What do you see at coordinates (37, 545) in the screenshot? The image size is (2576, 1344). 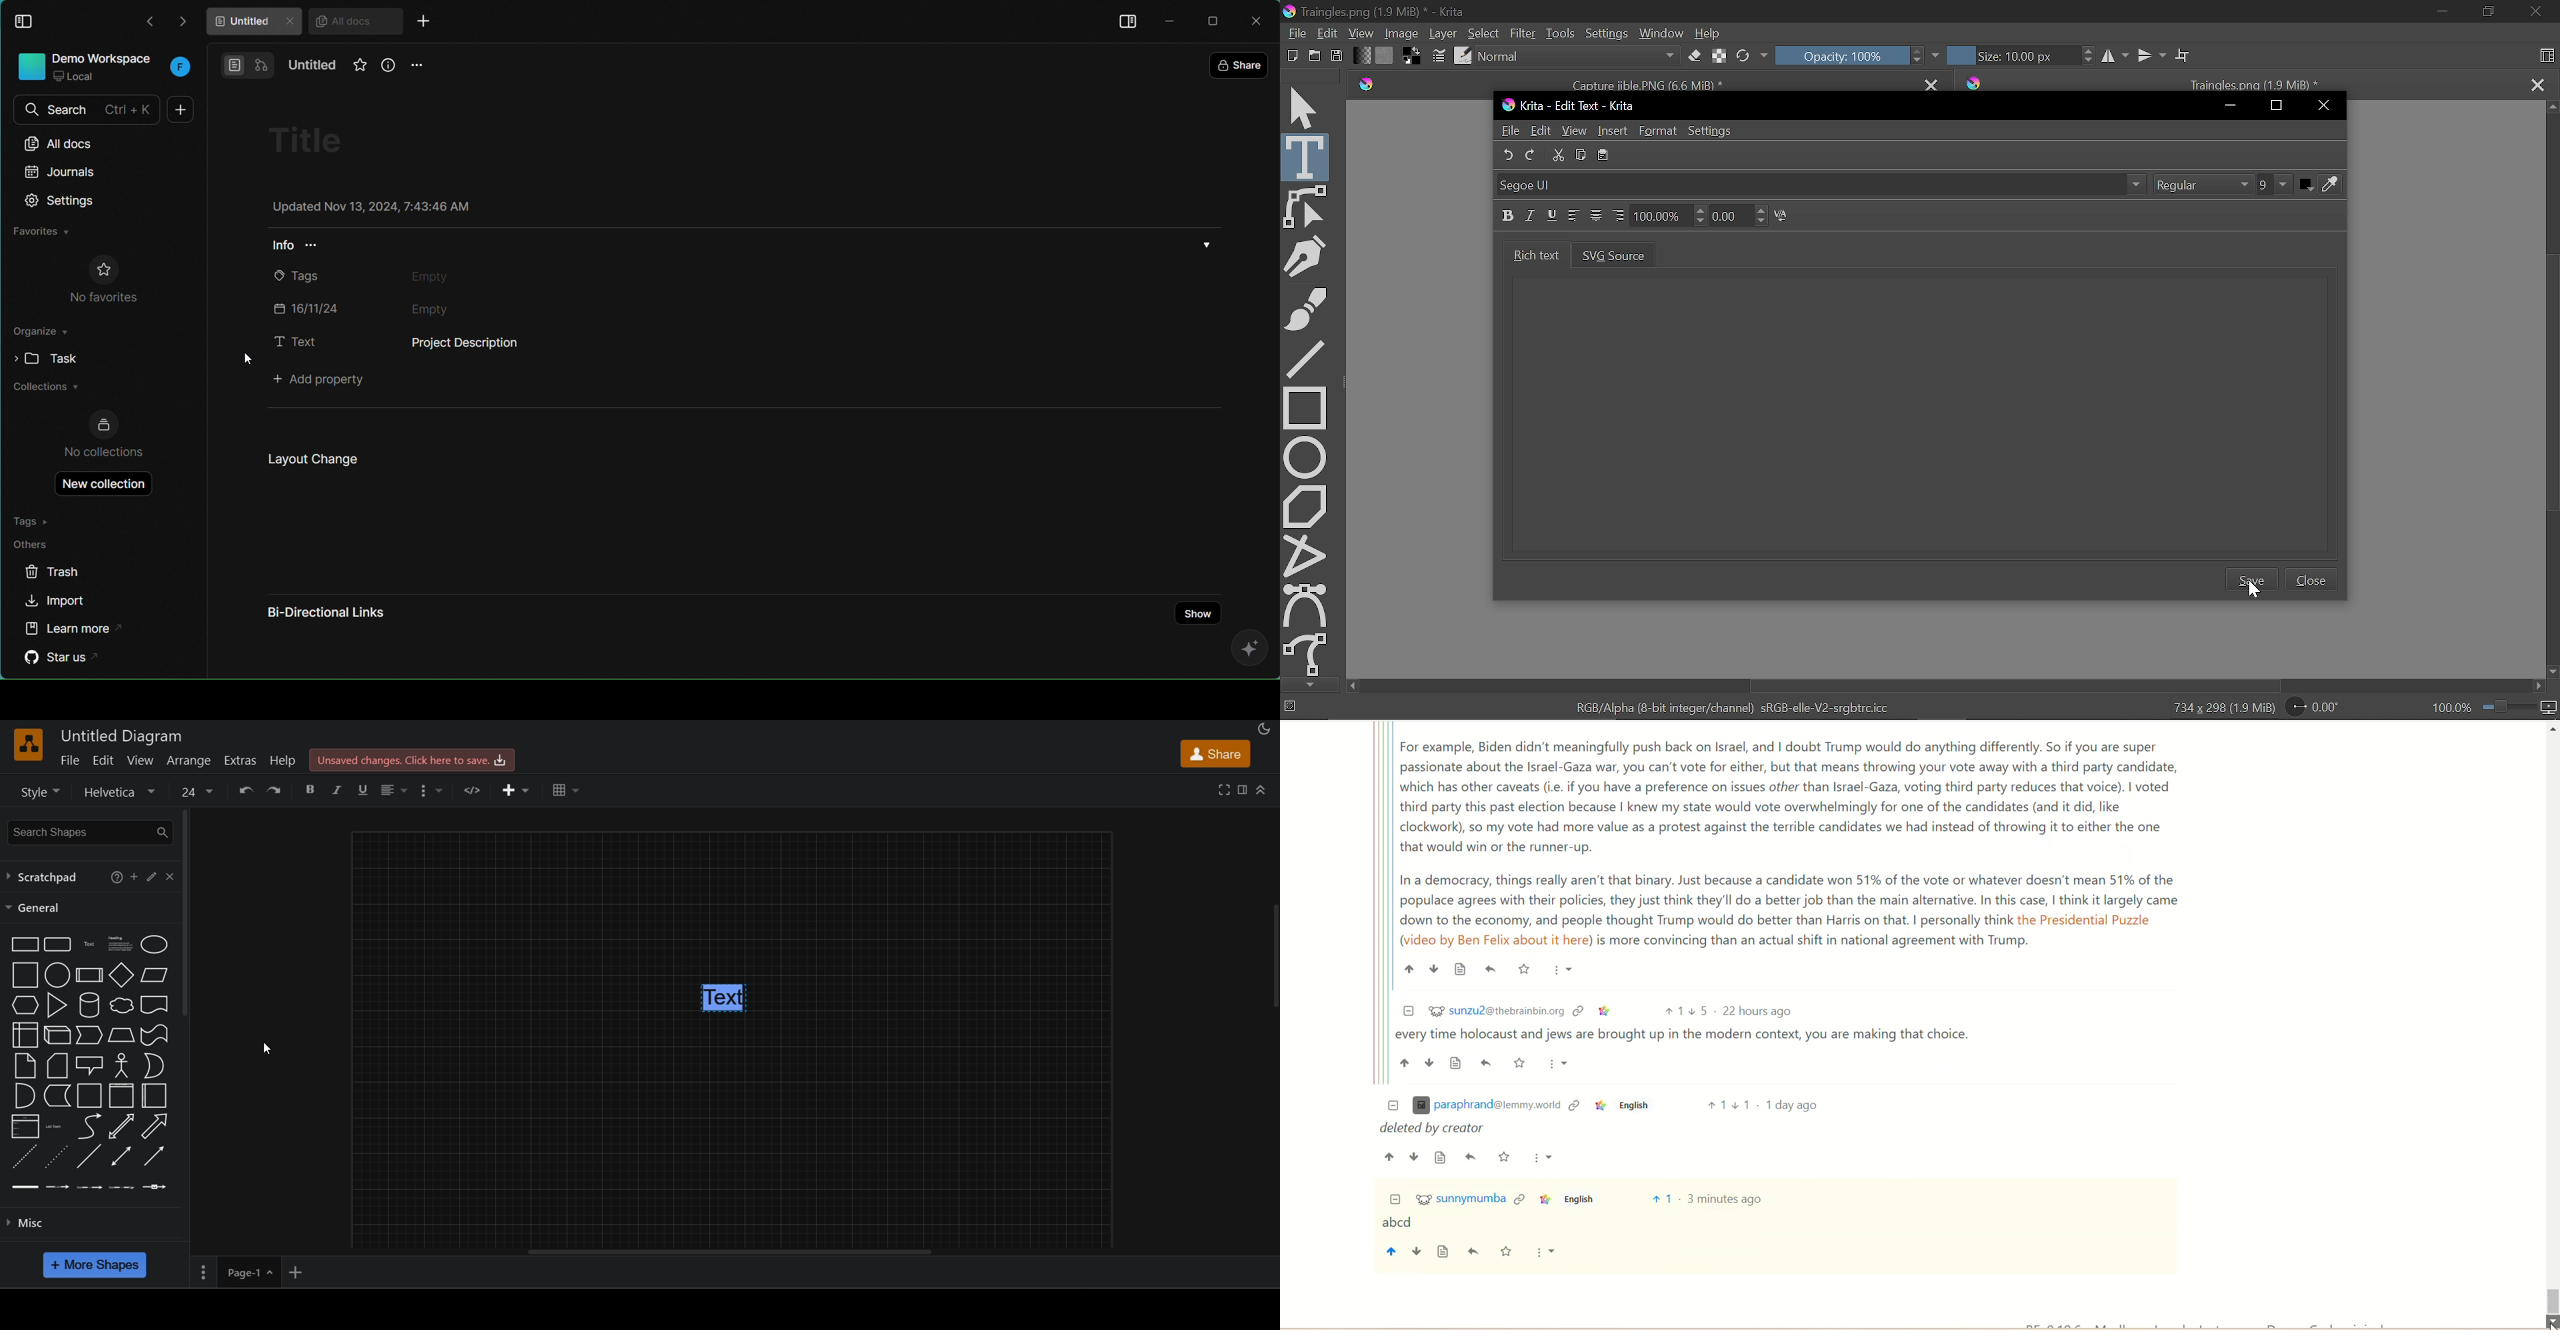 I see `Others` at bounding box center [37, 545].